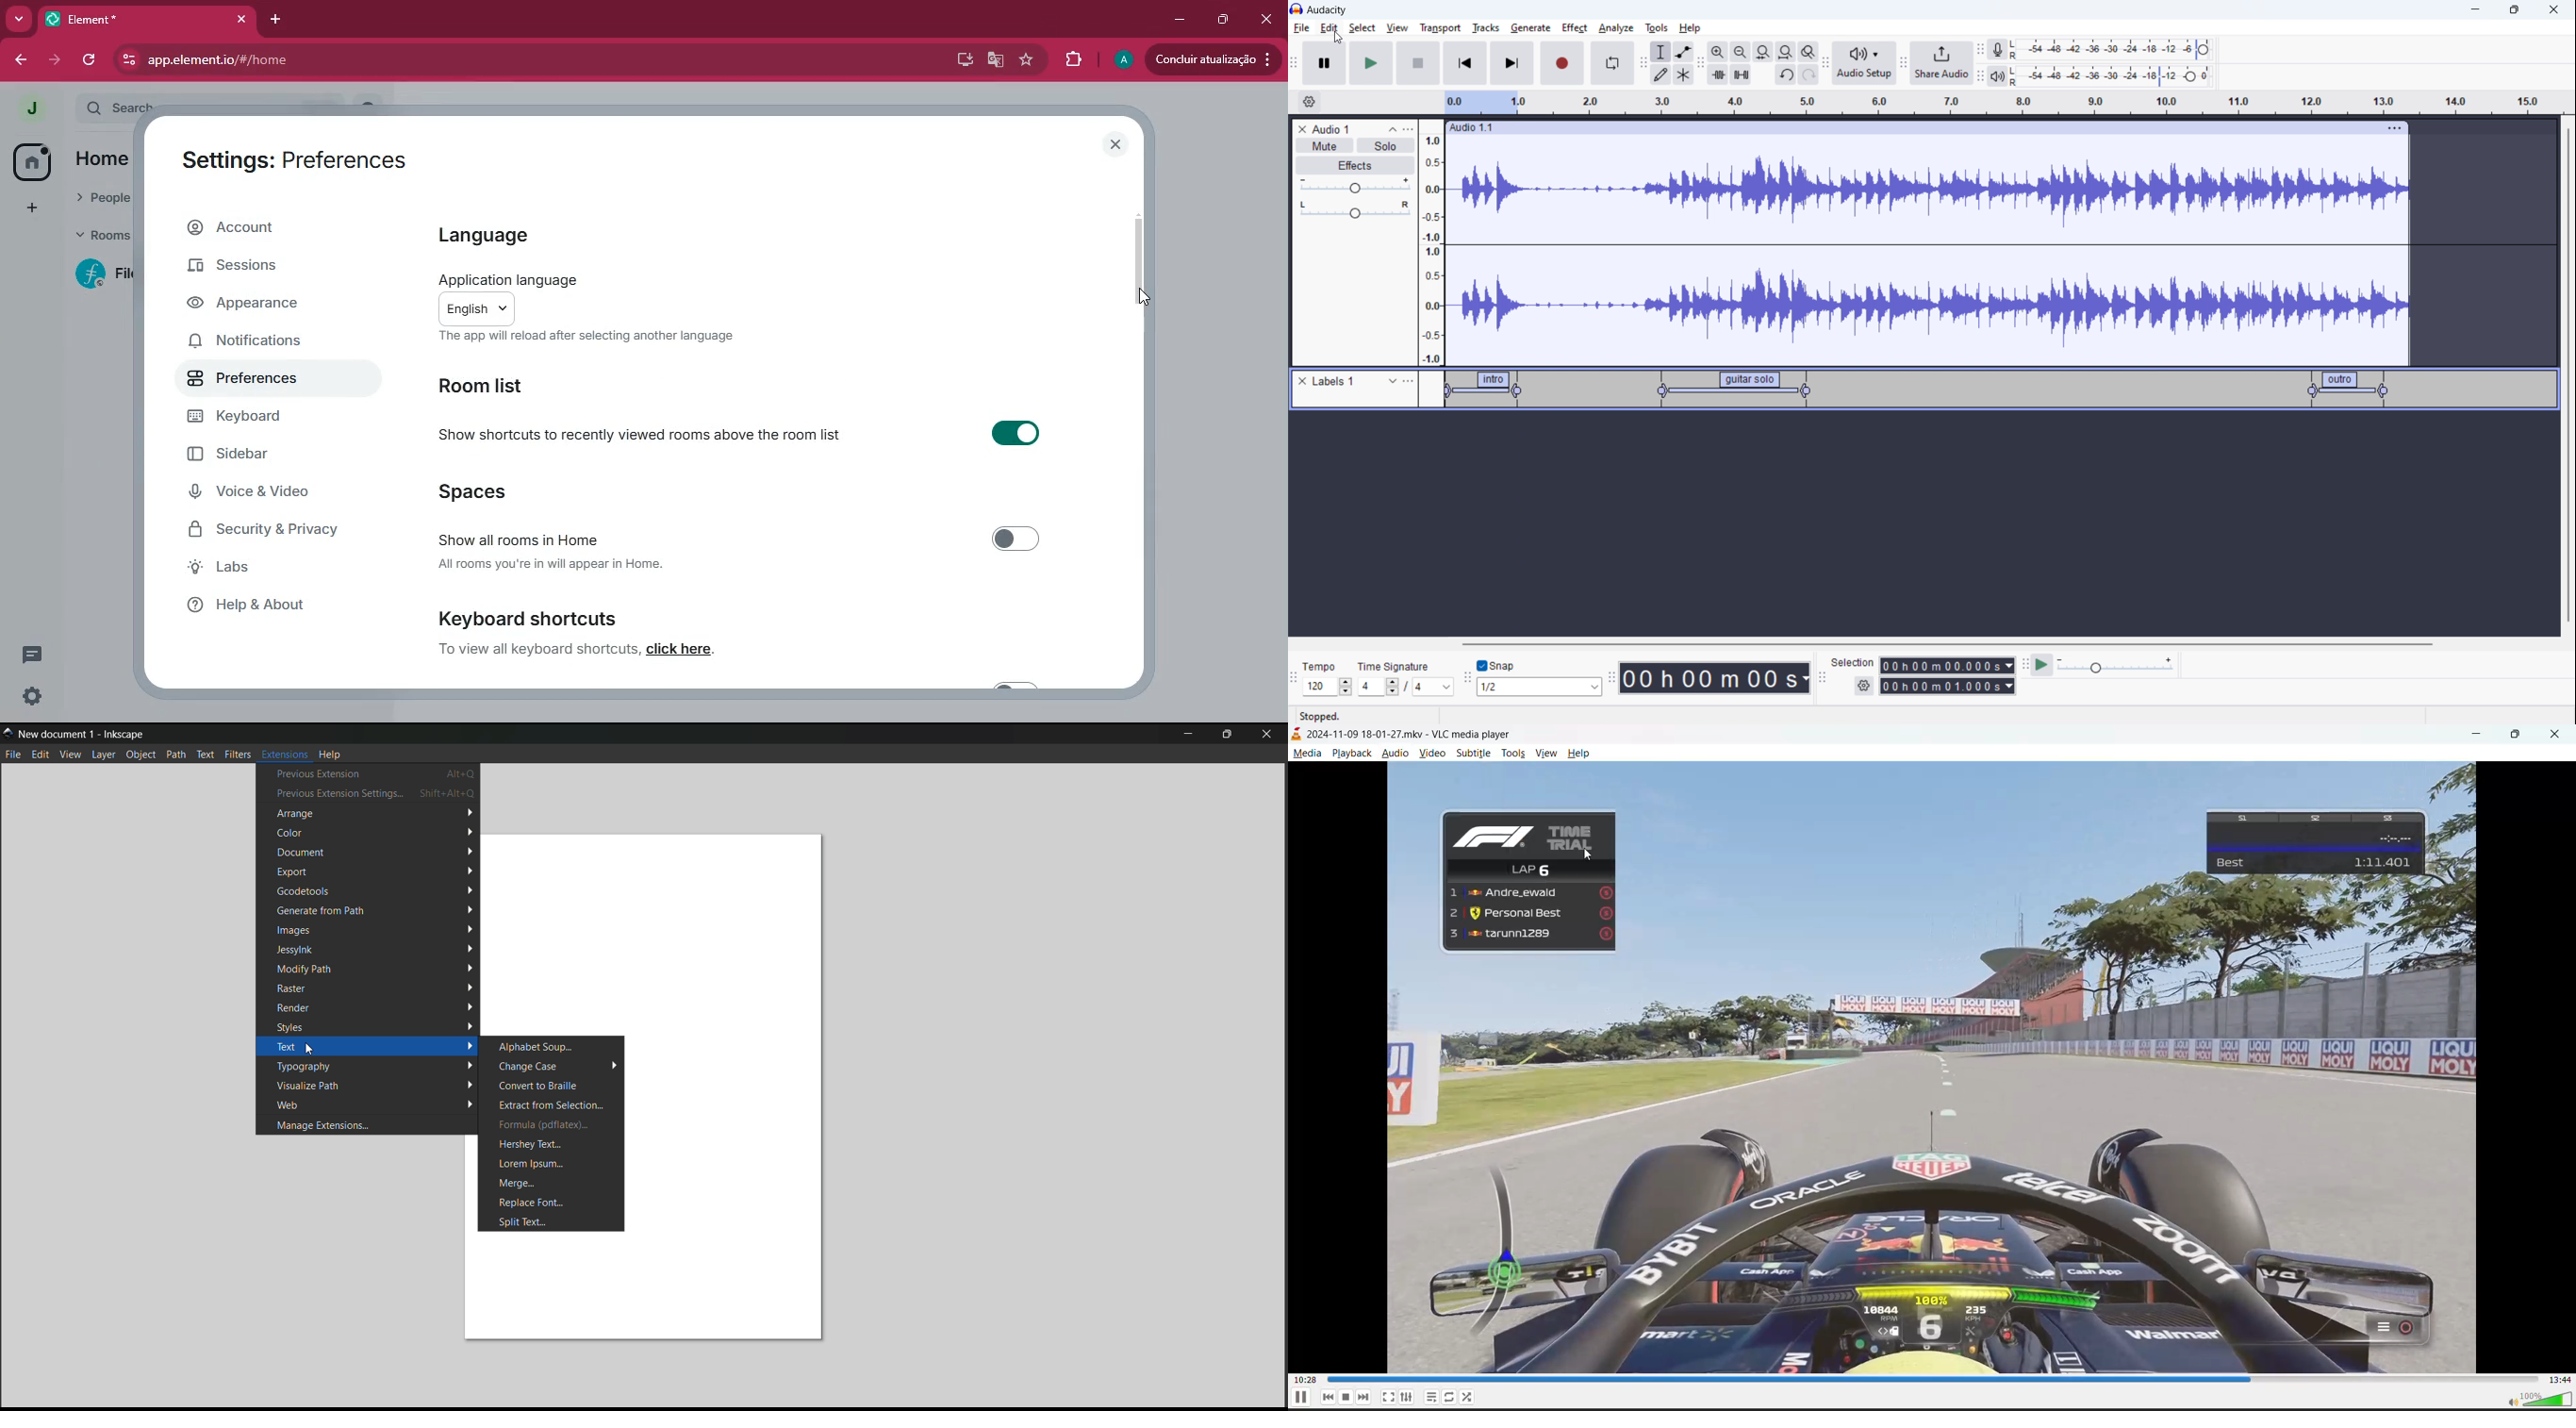 This screenshot has width=2576, height=1428. Describe the element at coordinates (1763, 52) in the screenshot. I see `fit selction to width` at that location.